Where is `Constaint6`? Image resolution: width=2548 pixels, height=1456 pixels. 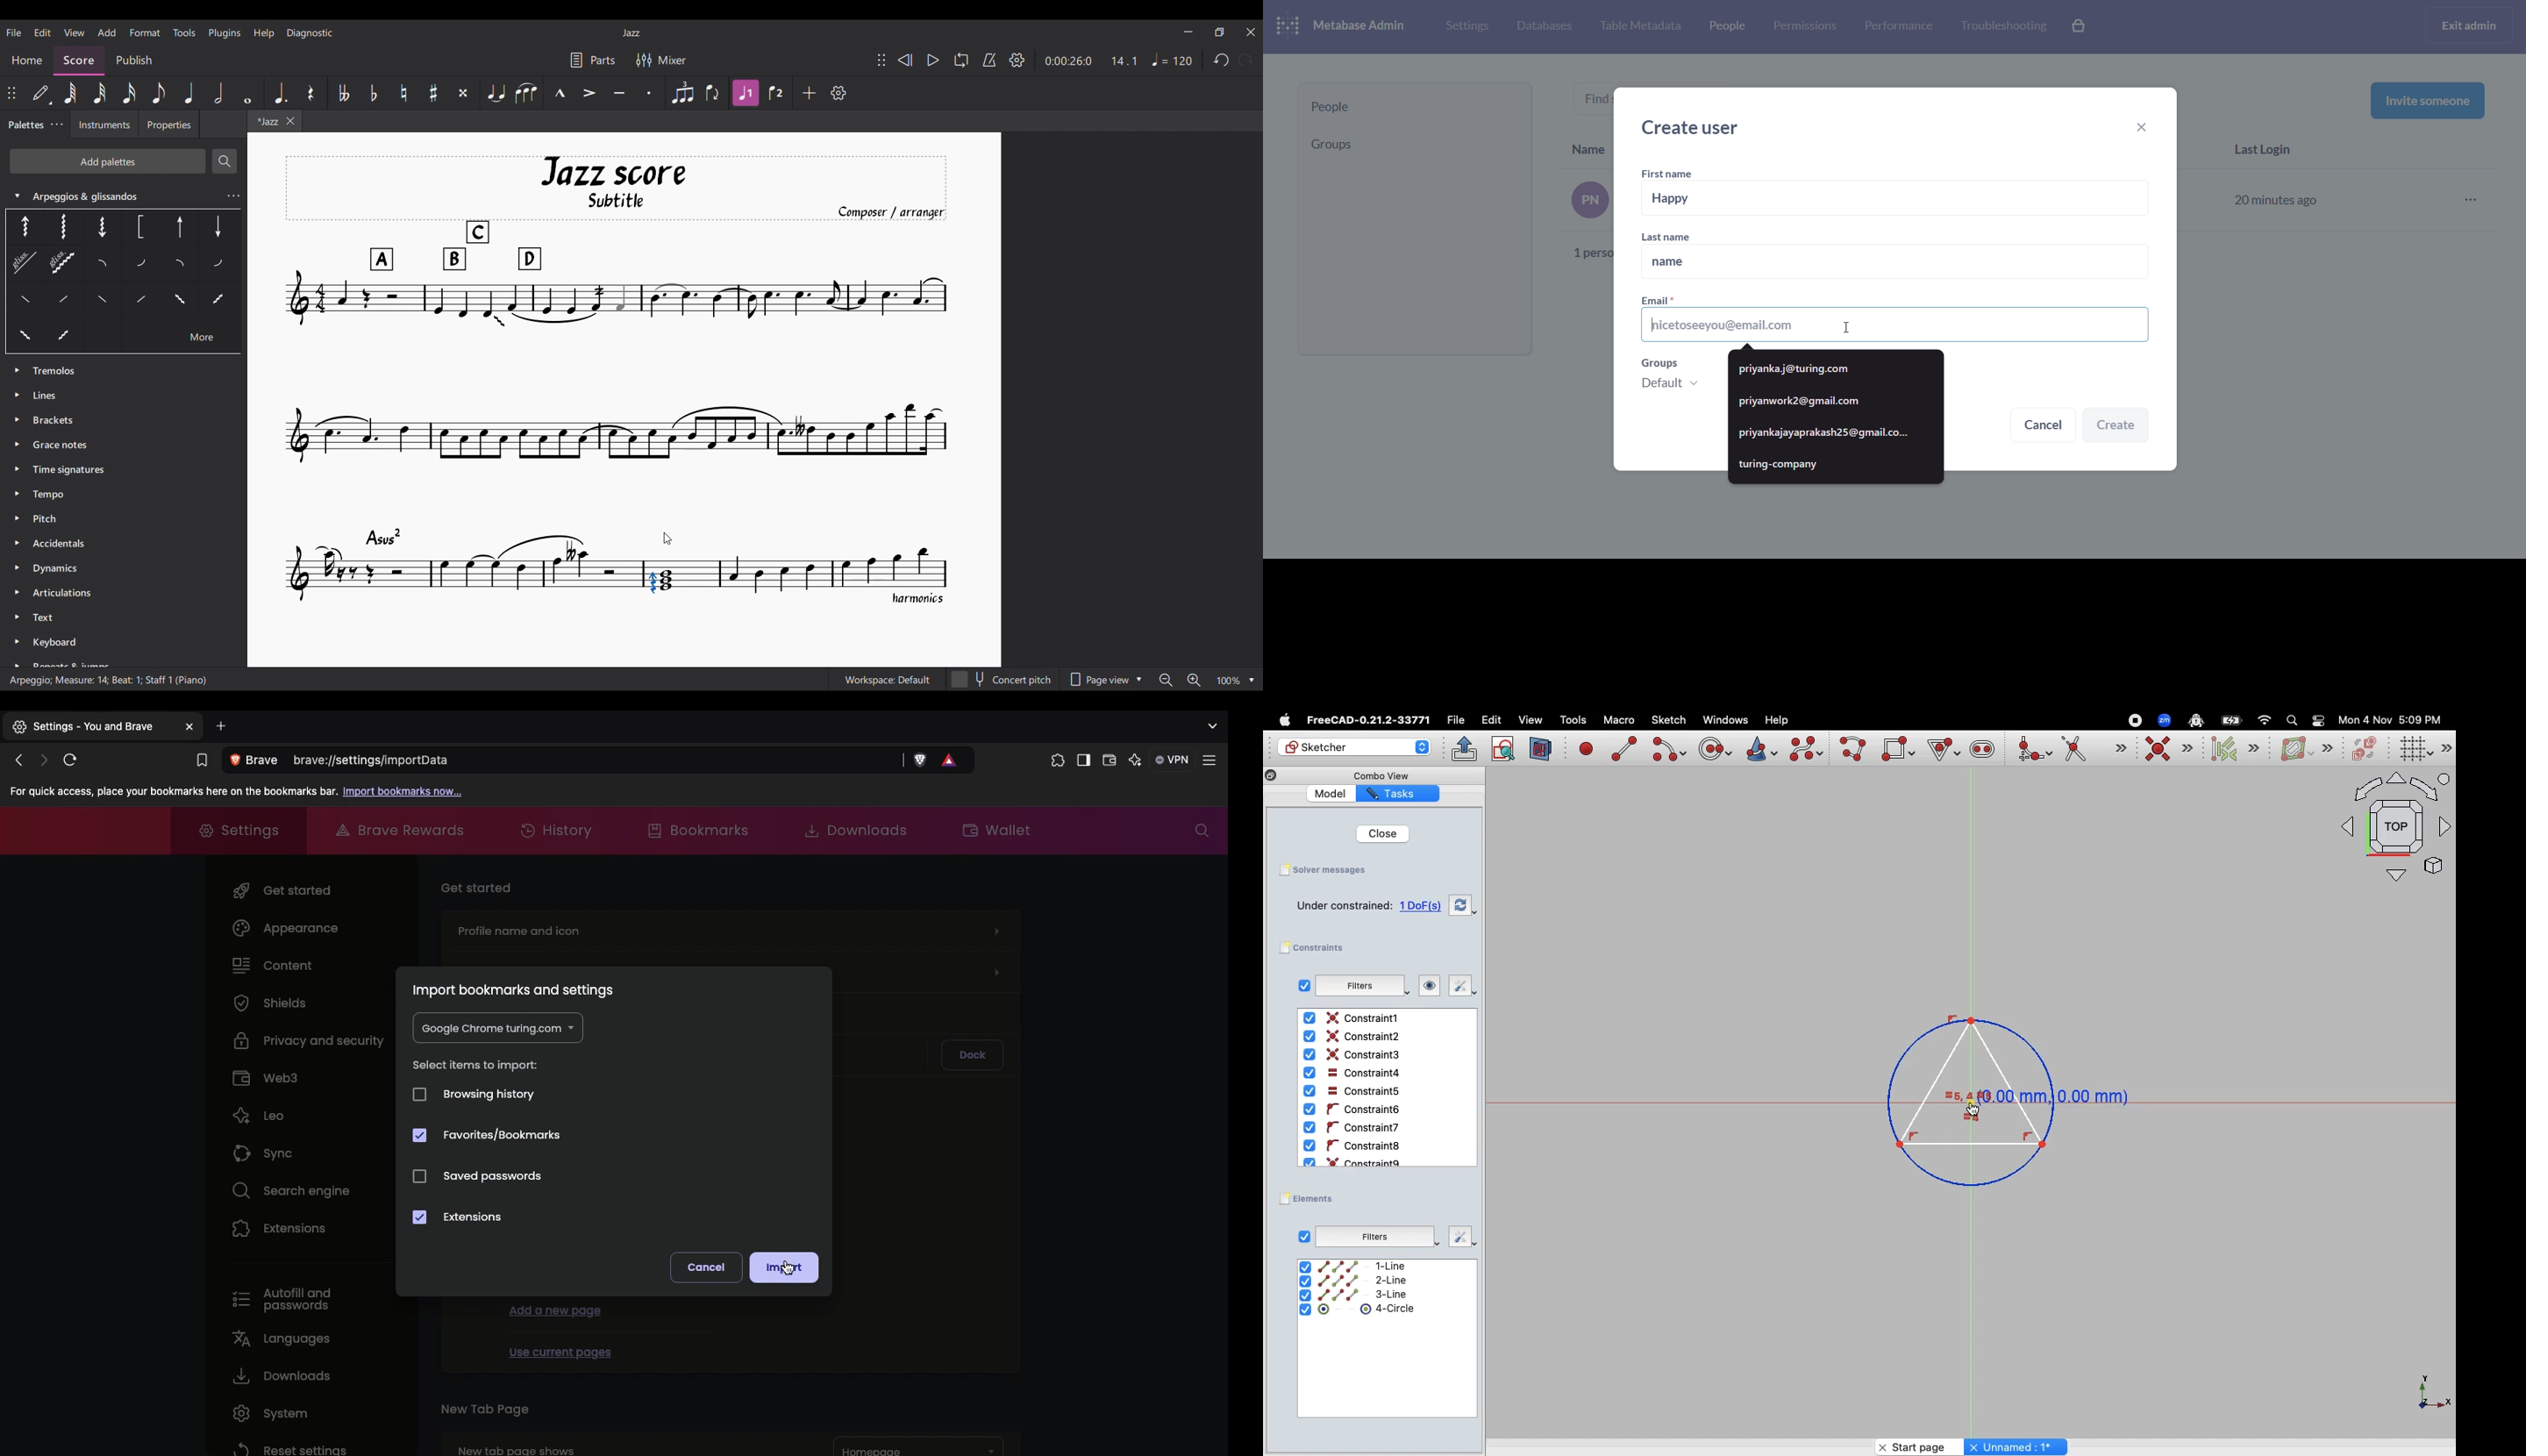
Constaint6 is located at coordinates (1355, 1110).